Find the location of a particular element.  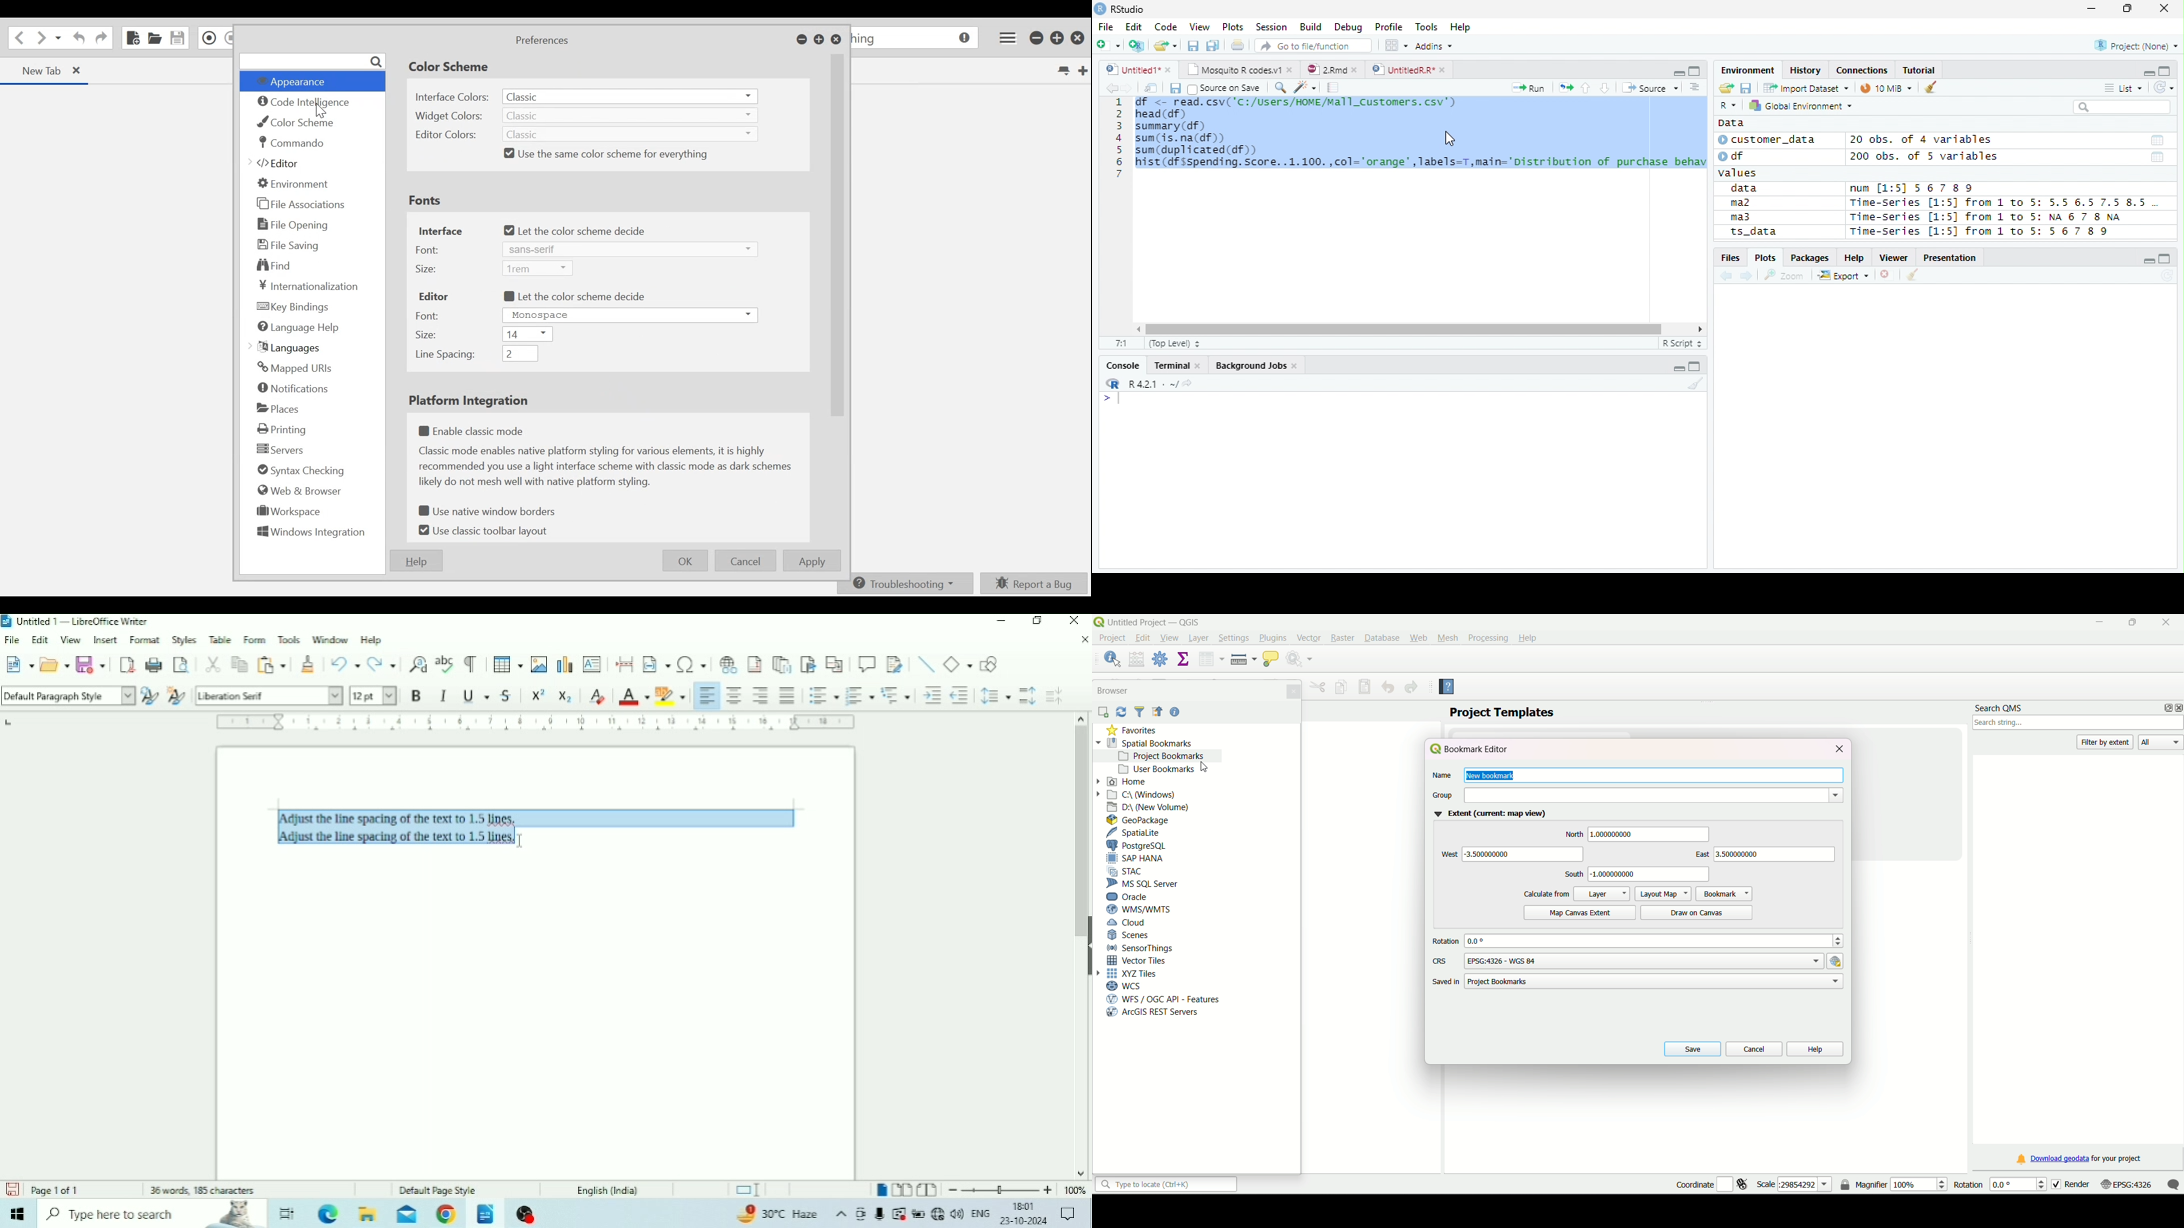

Character Highlighting Color is located at coordinates (670, 695).